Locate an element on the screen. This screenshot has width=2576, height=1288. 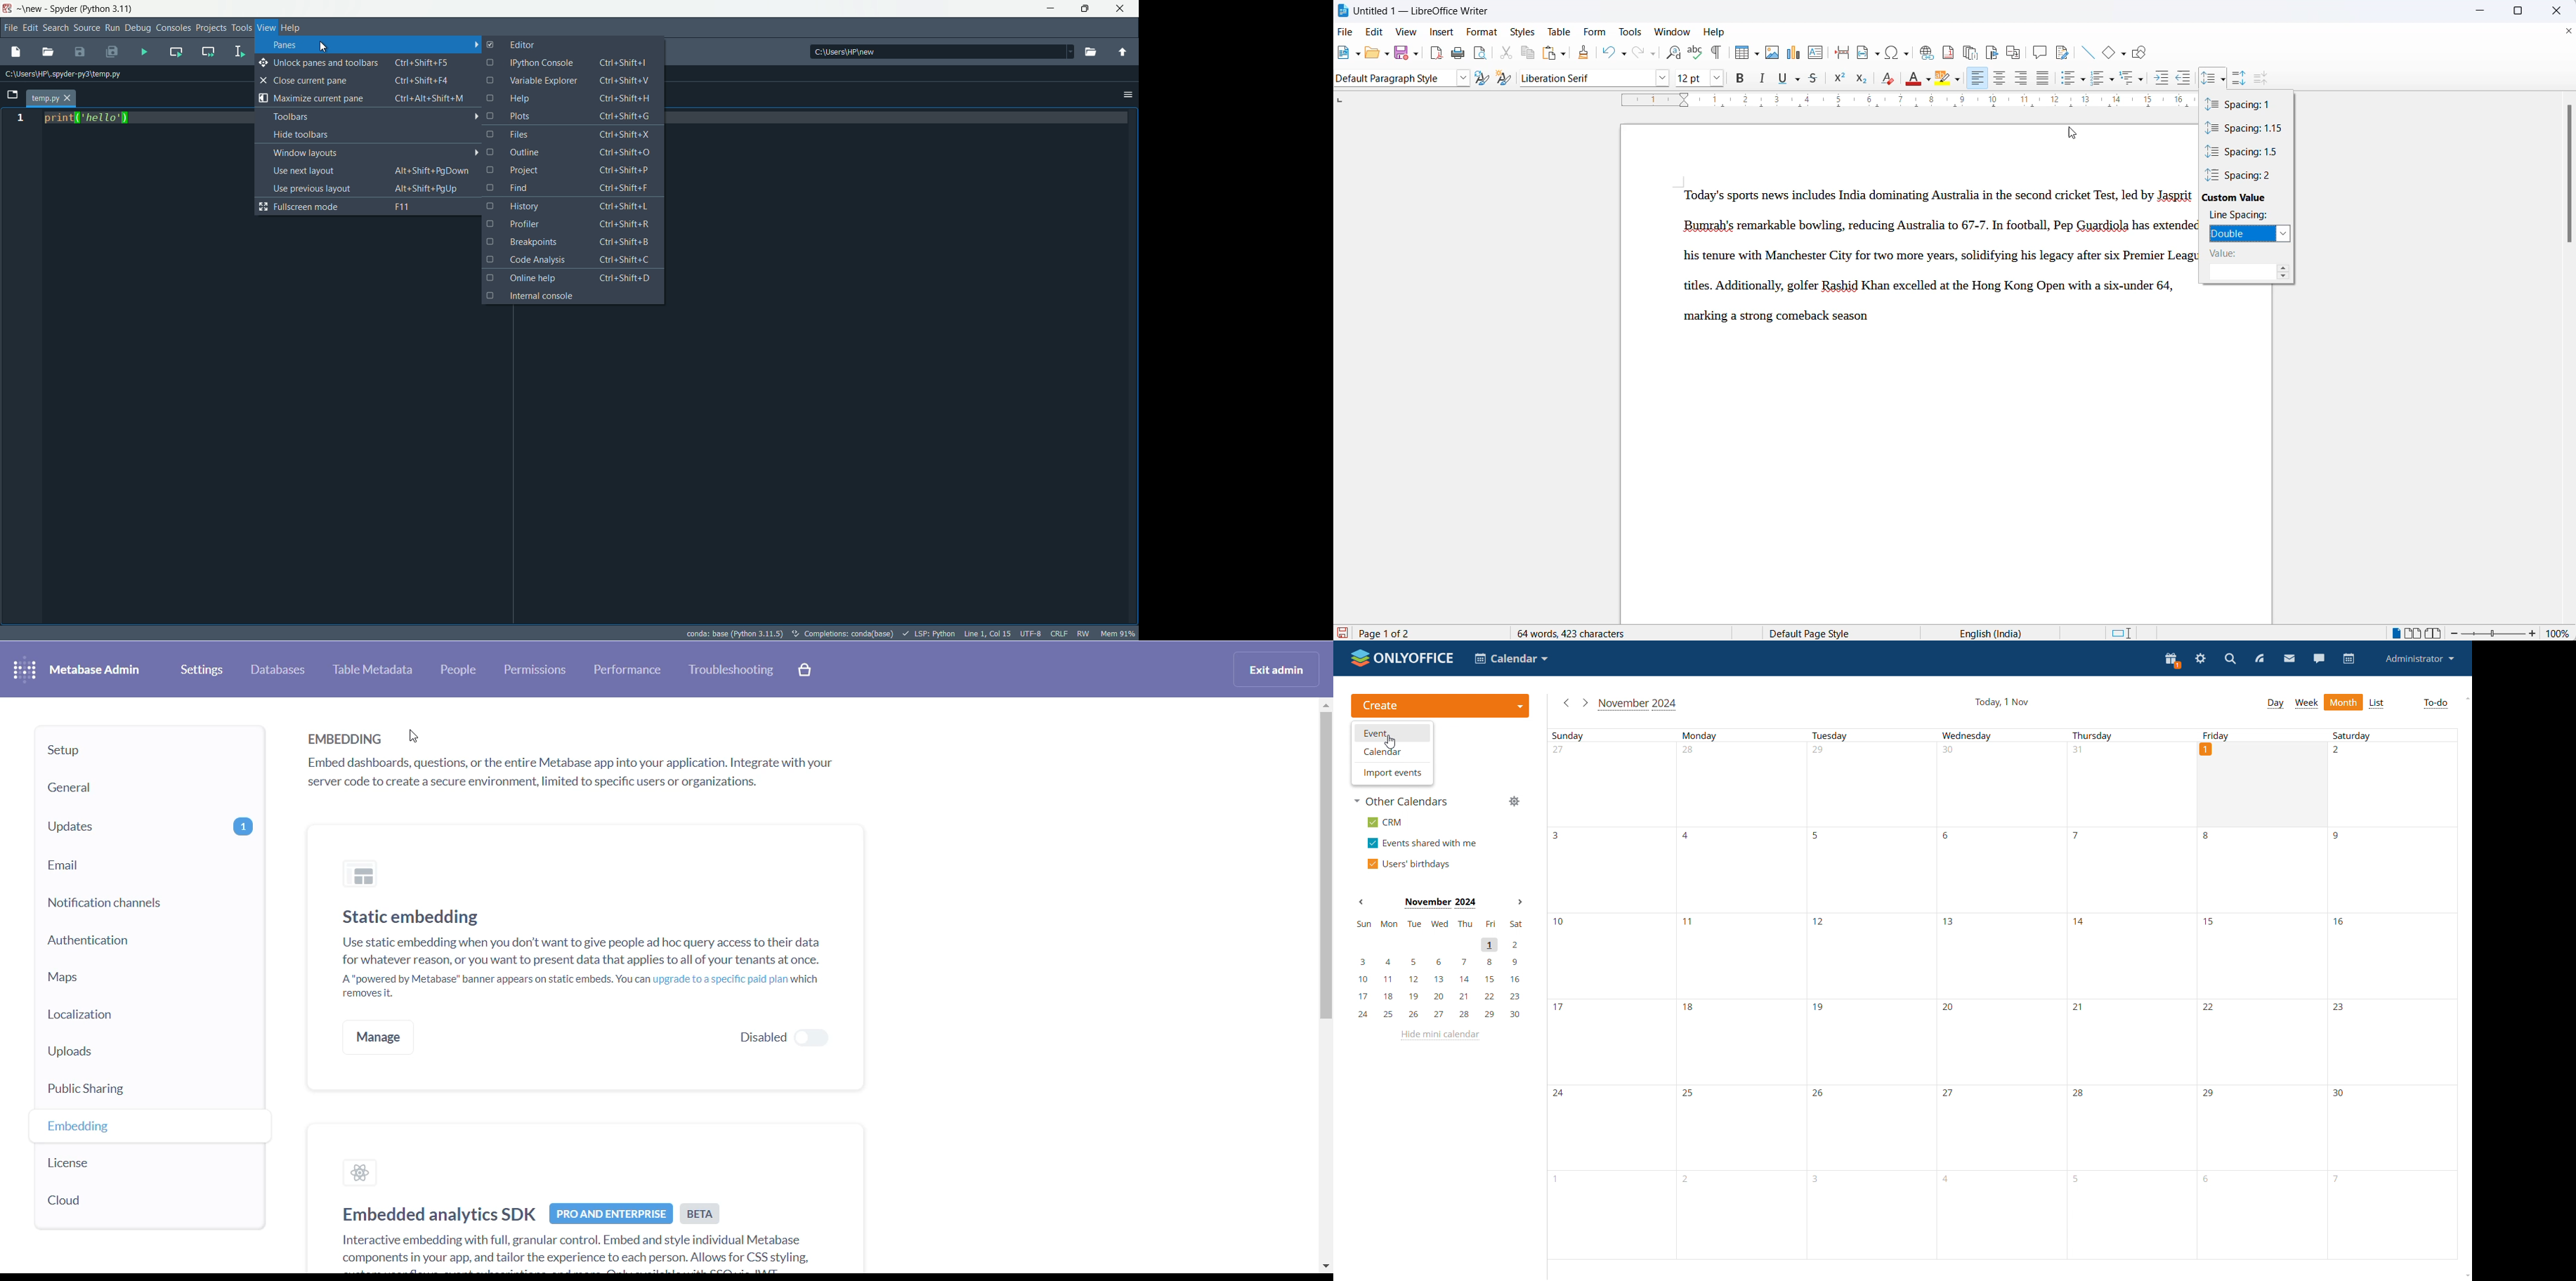
create is located at coordinates (1439, 706).